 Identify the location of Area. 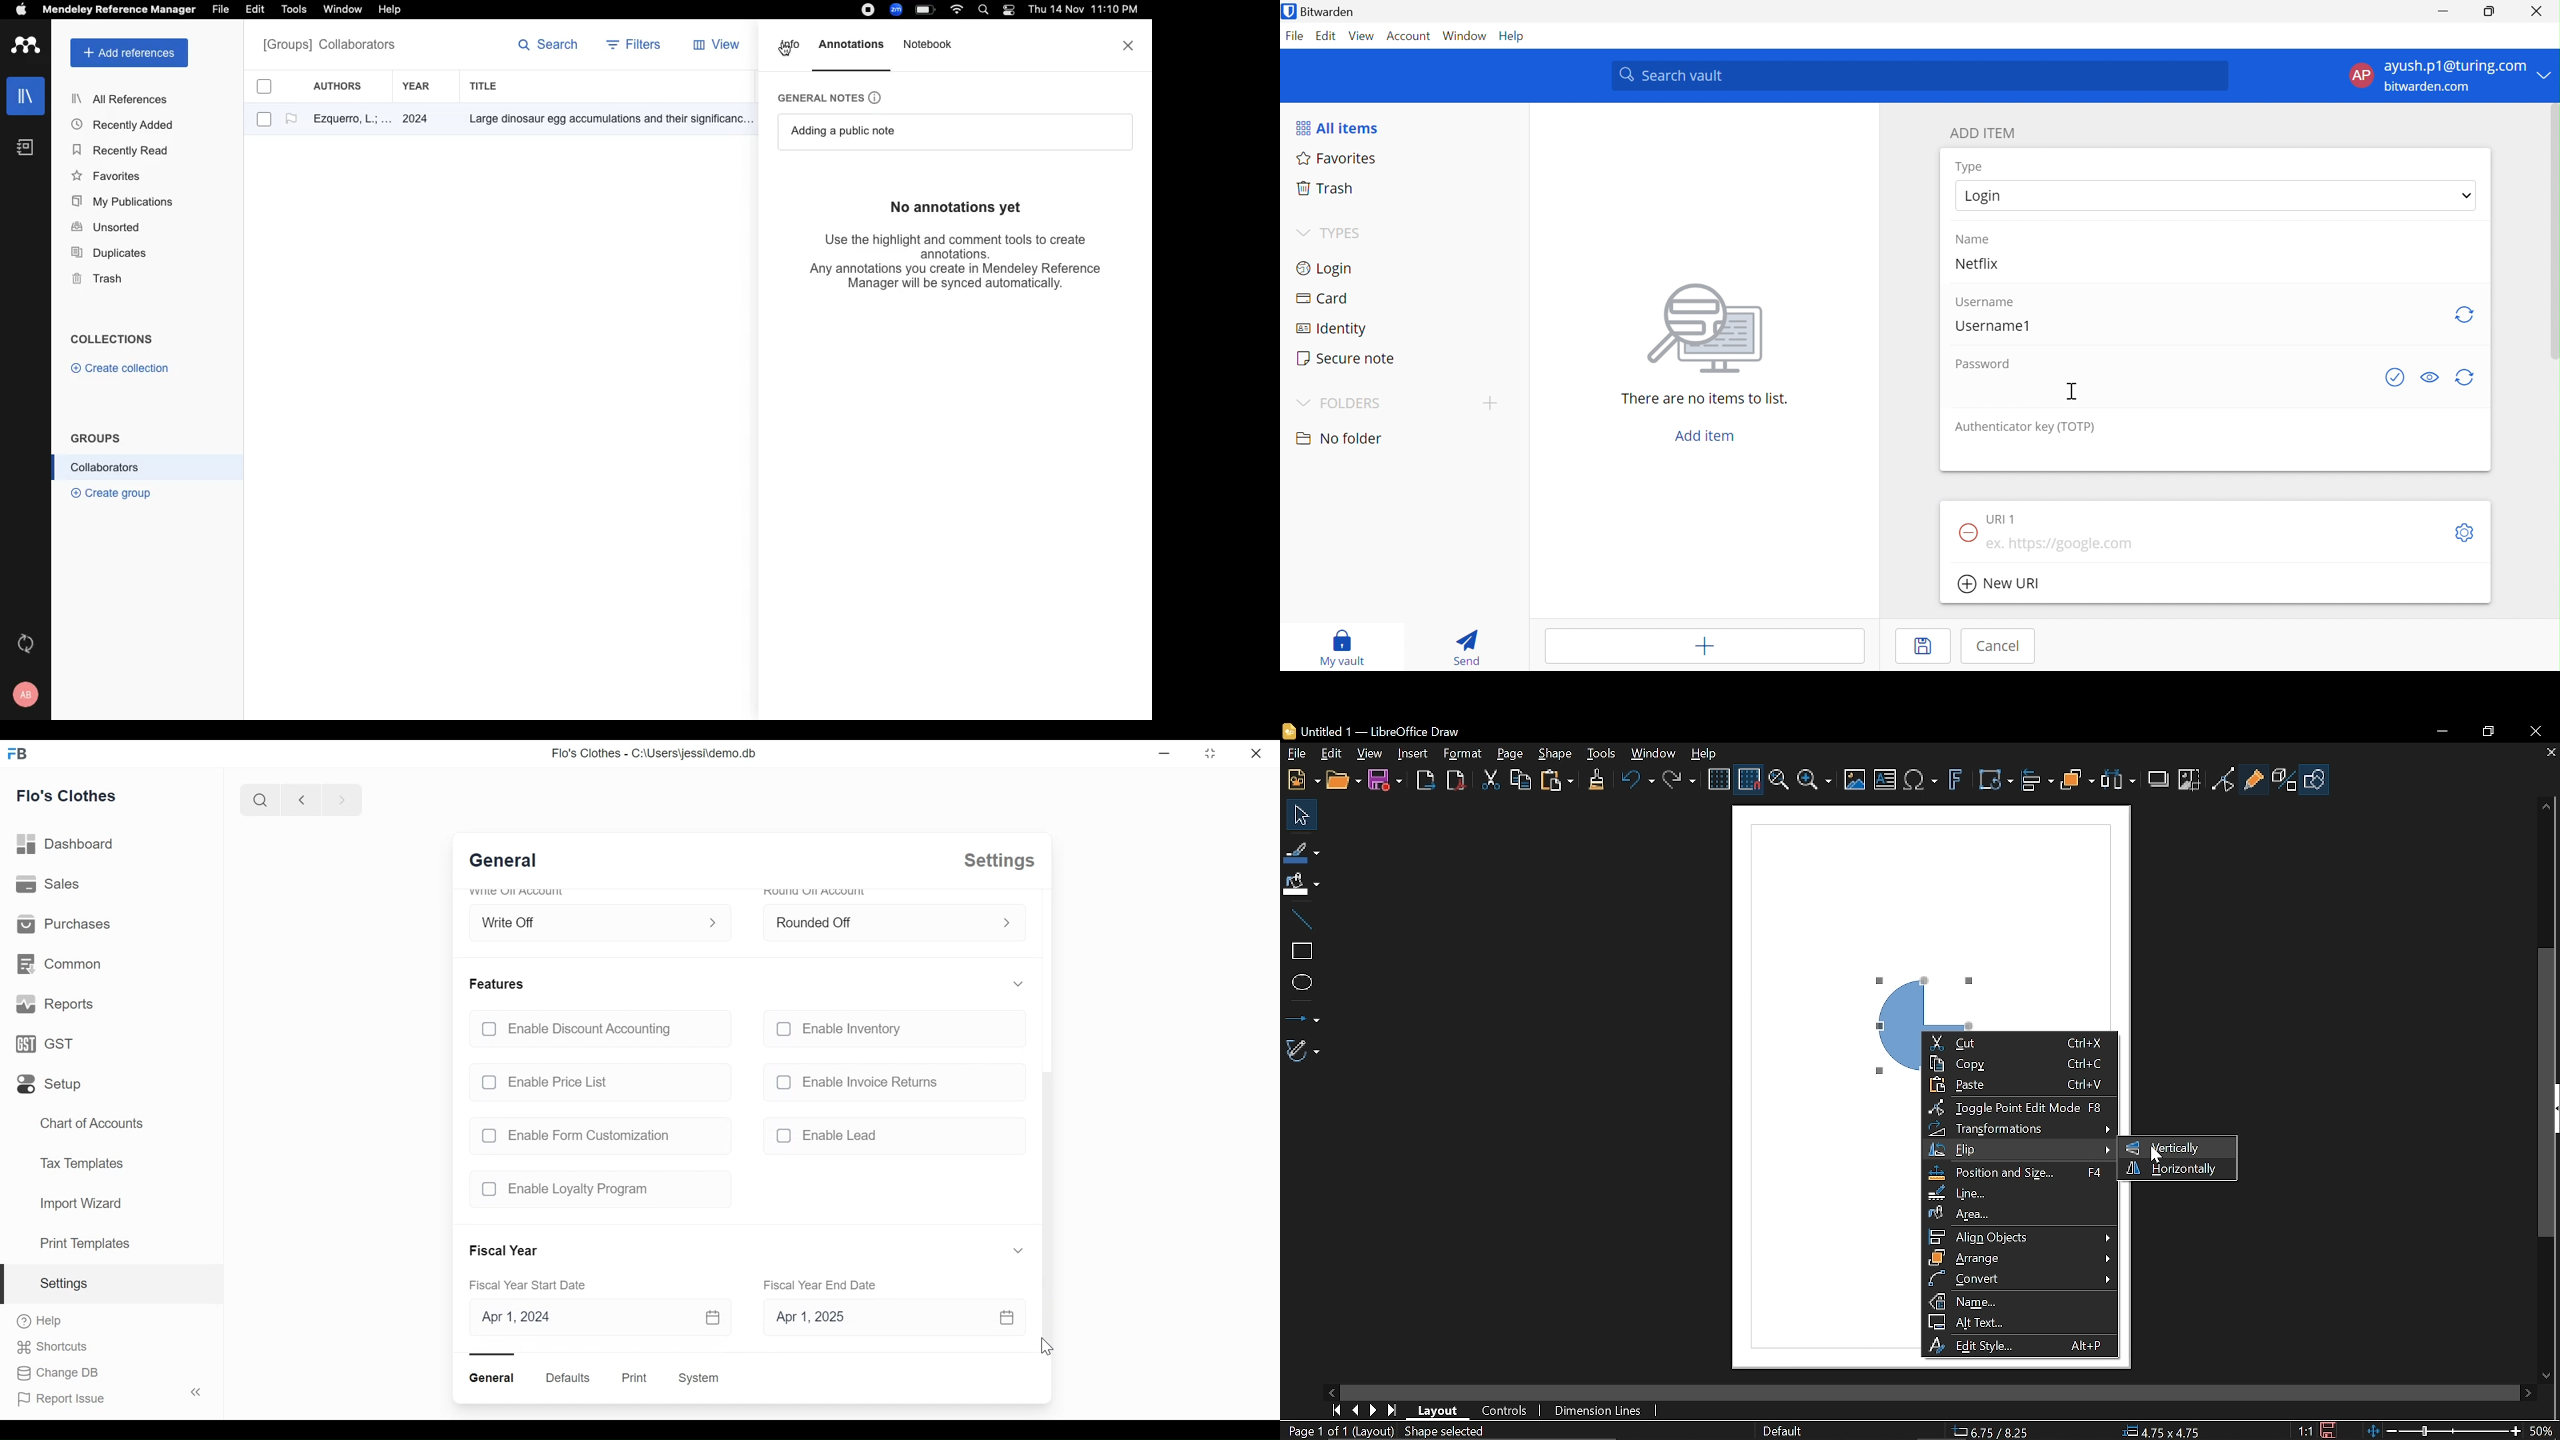
(2018, 1213).